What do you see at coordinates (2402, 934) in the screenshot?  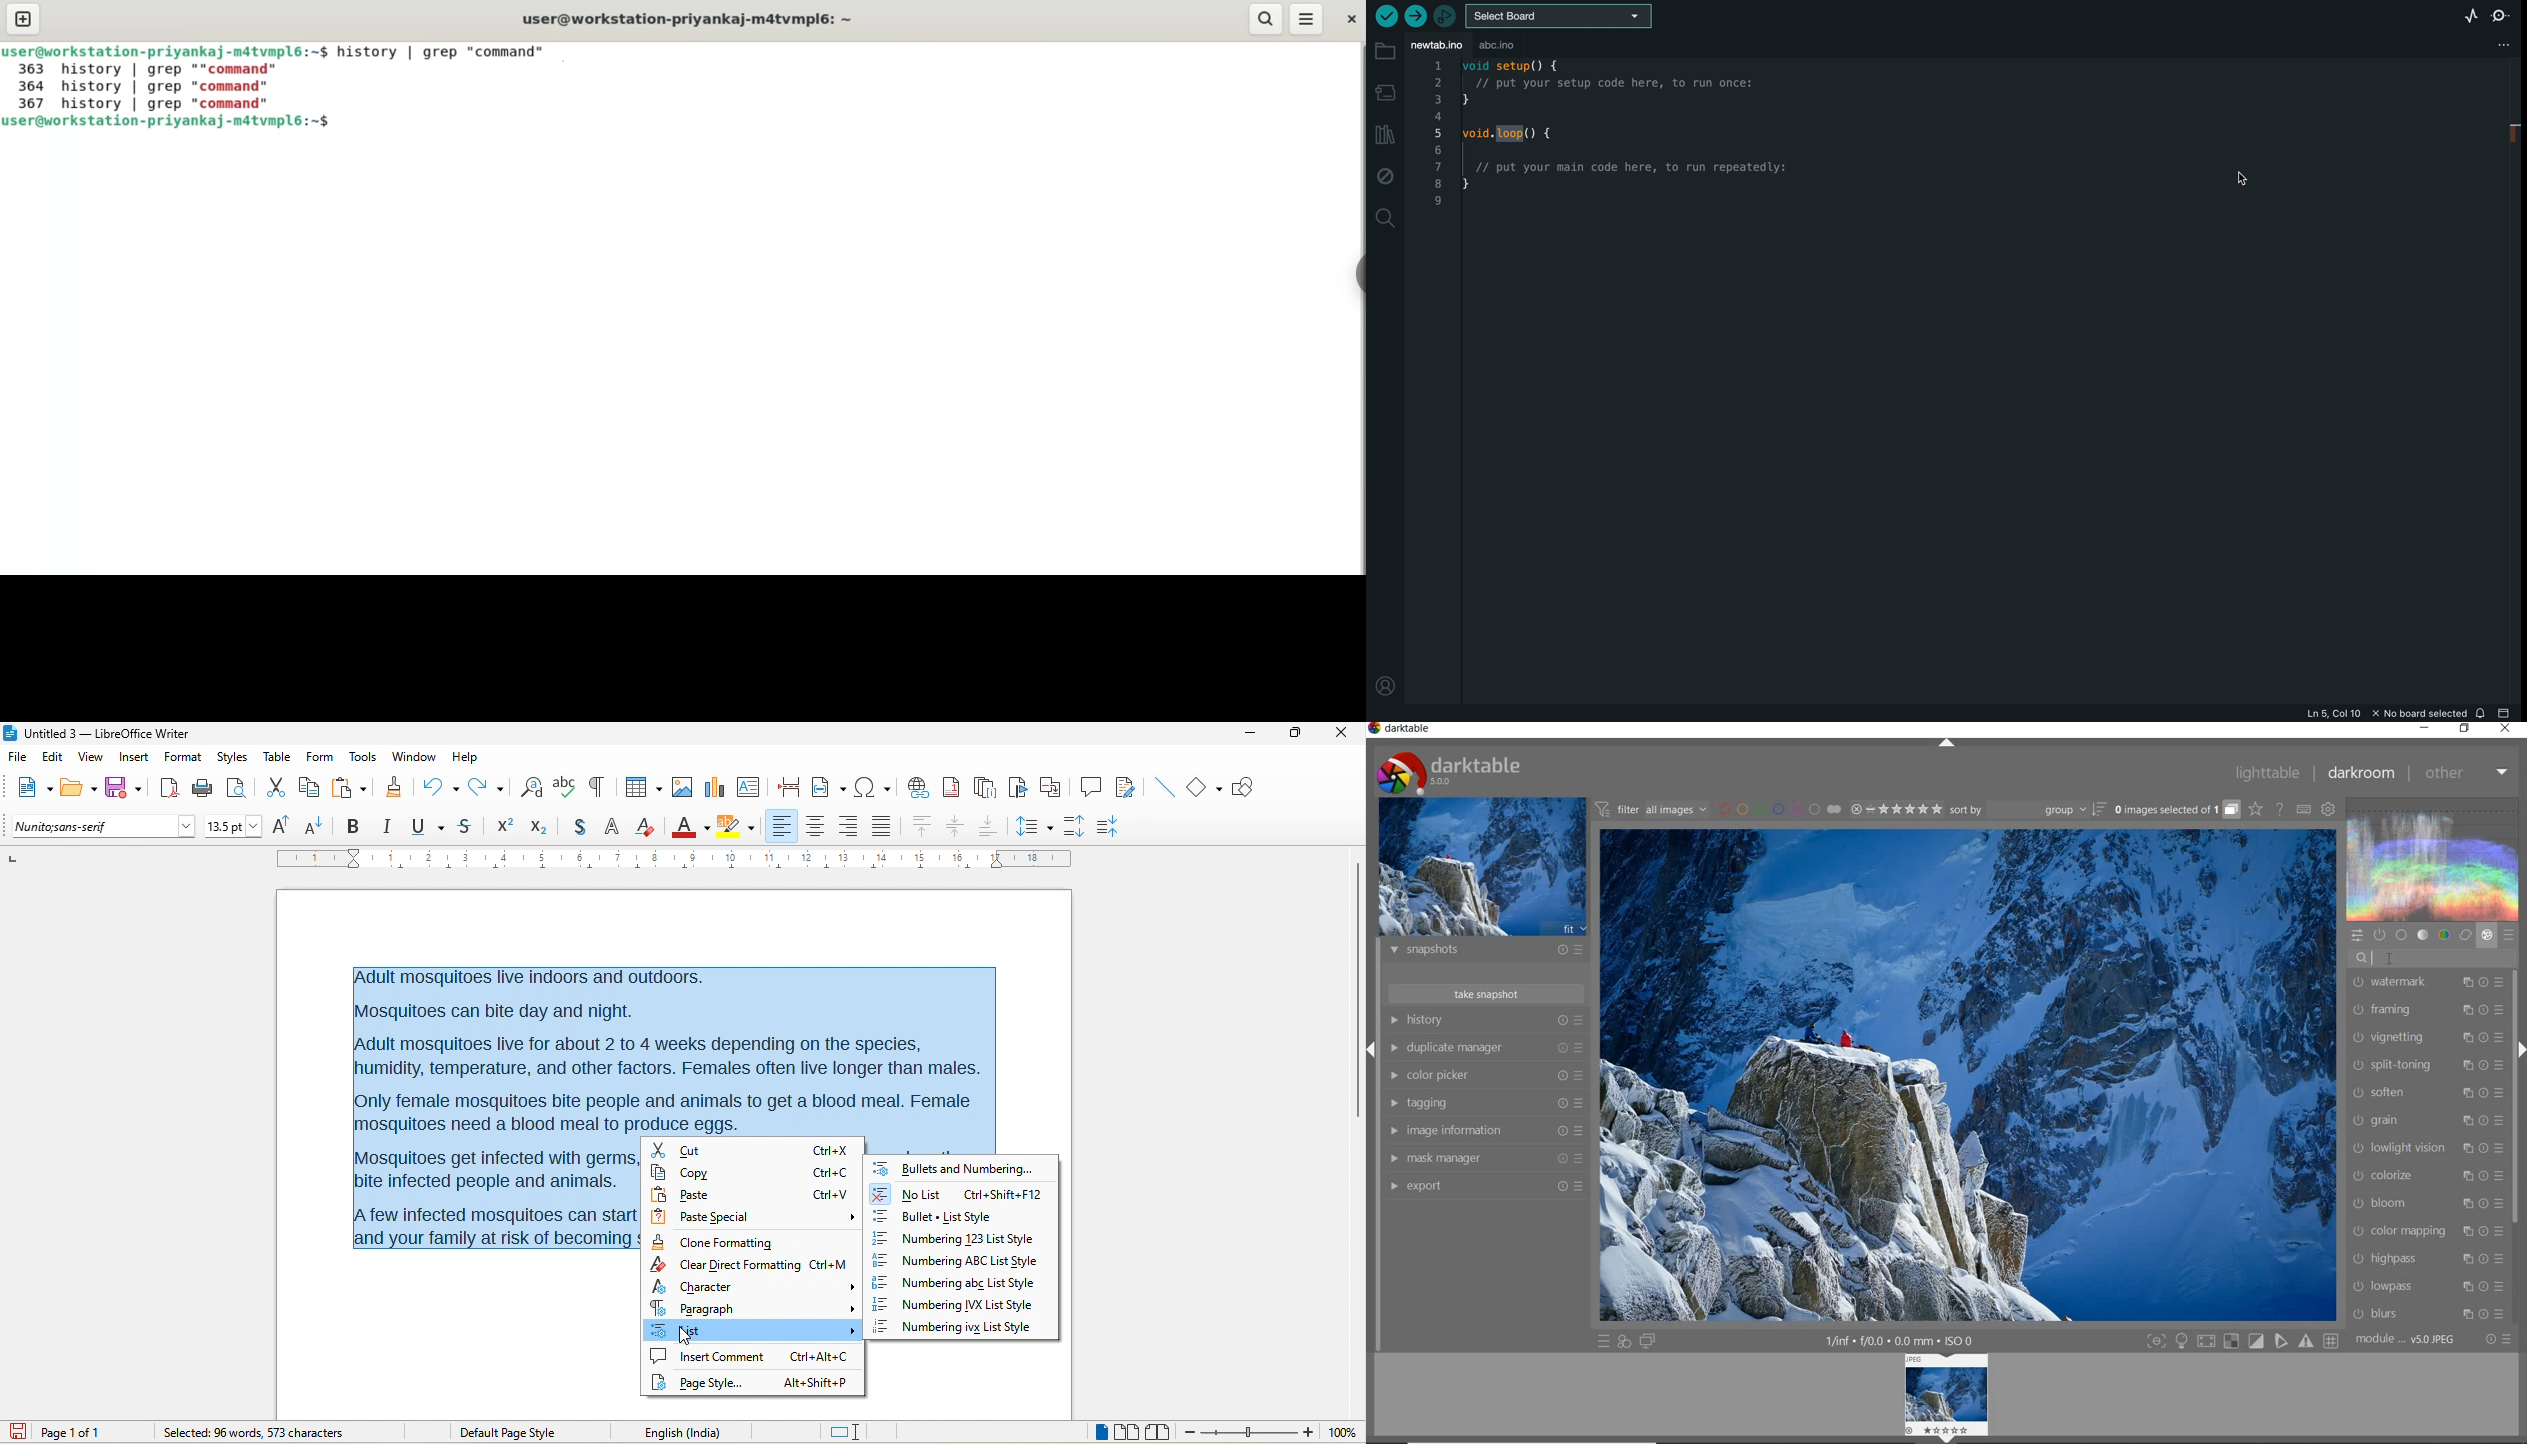 I see `base` at bounding box center [2402, 934].